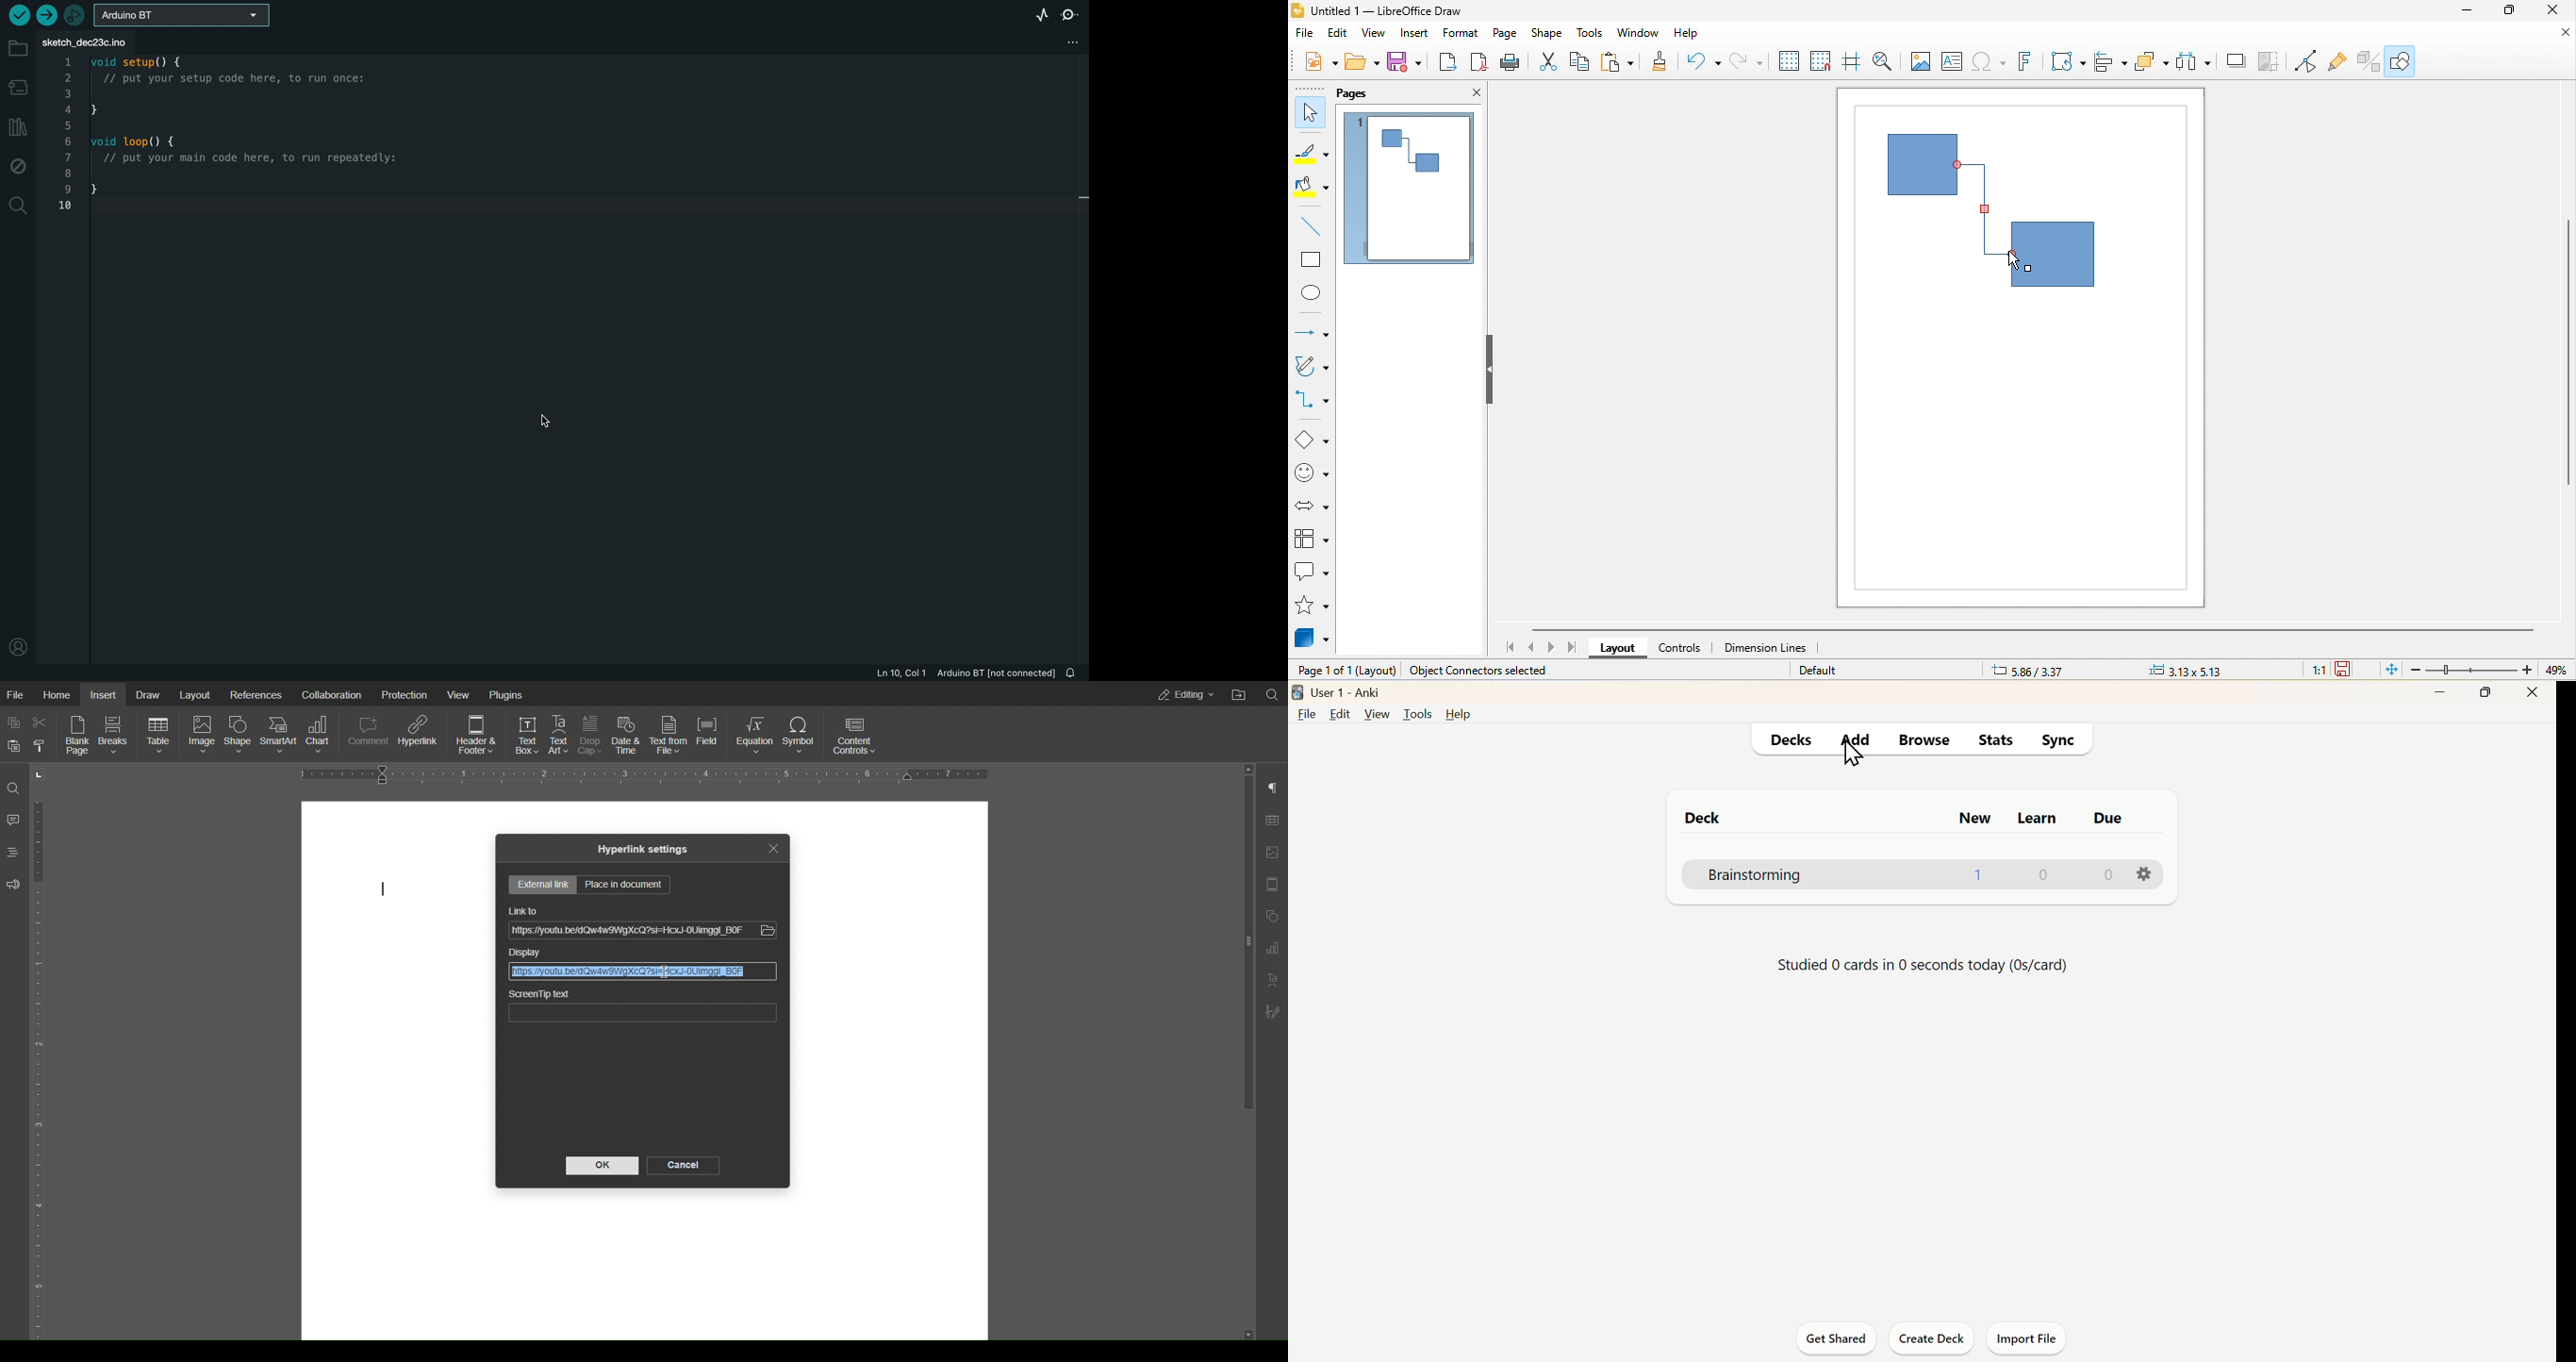  What do you see at coordinates (539, 995) in the screenshot?
I see `ScreenTip text` at bounding box center [539, 995].